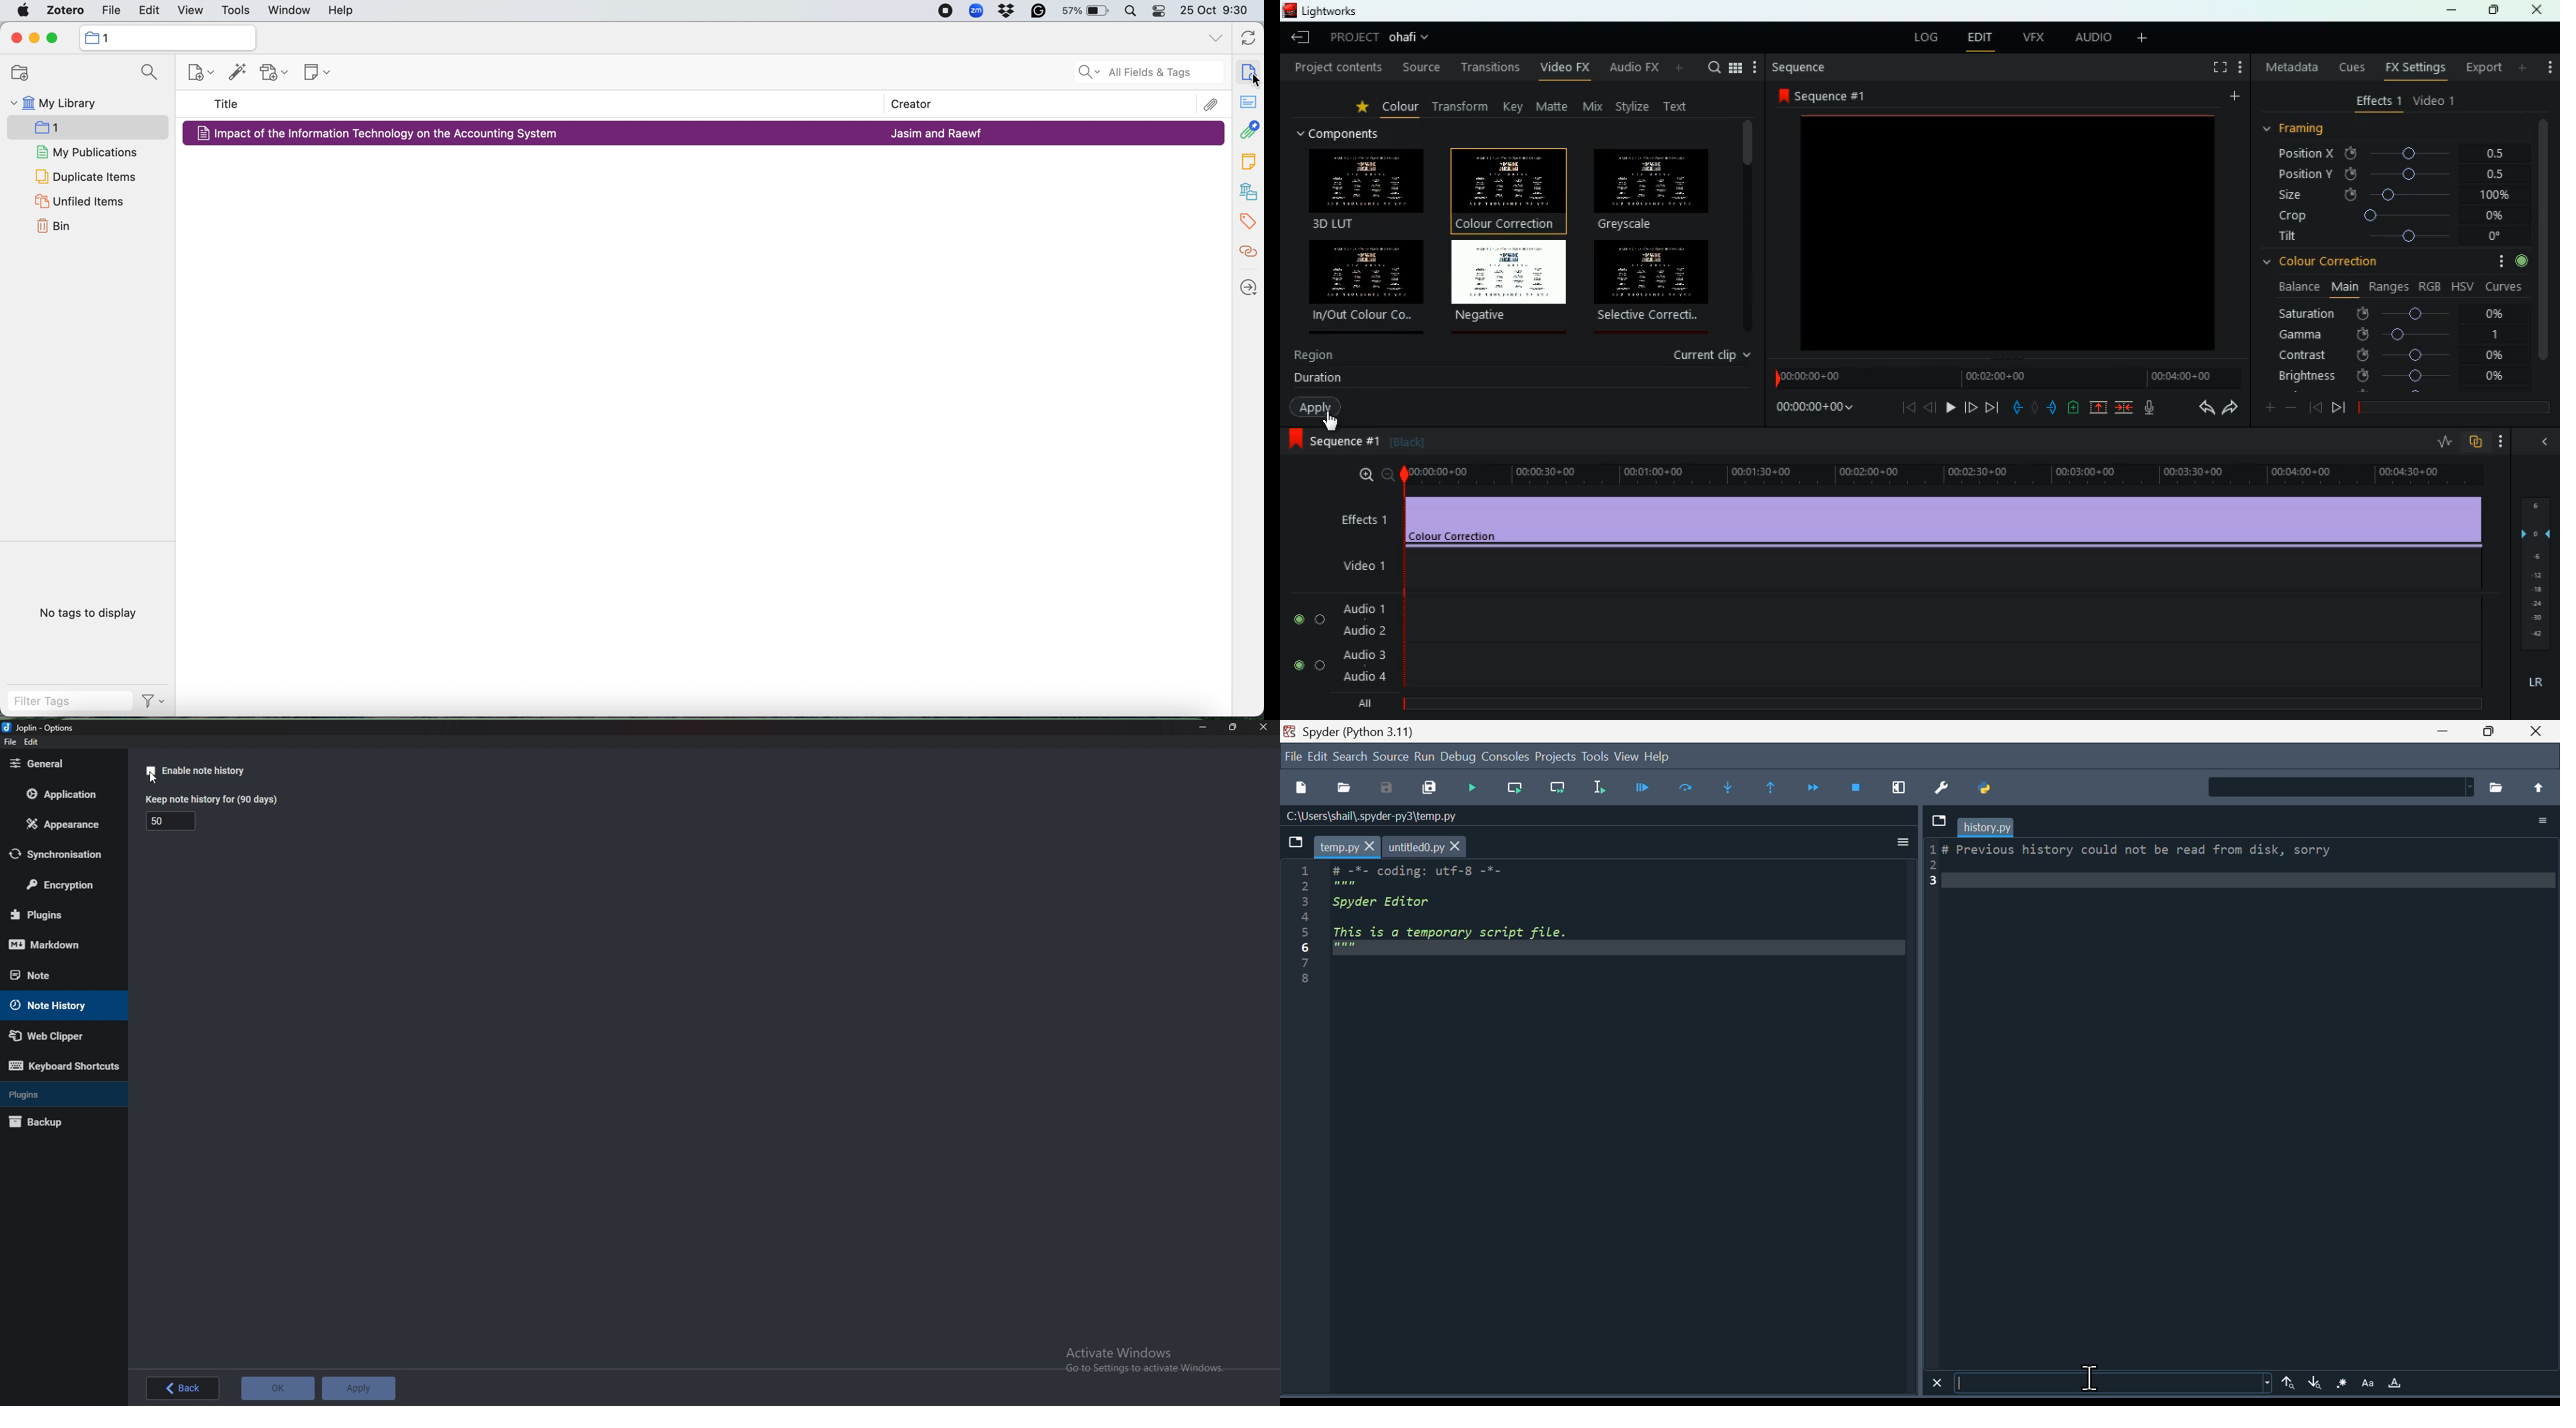 This screenshot has height=1428, width=2576. Describe the element at coordinates (34, 37) in the screenshot. I see `minimise` at that location.